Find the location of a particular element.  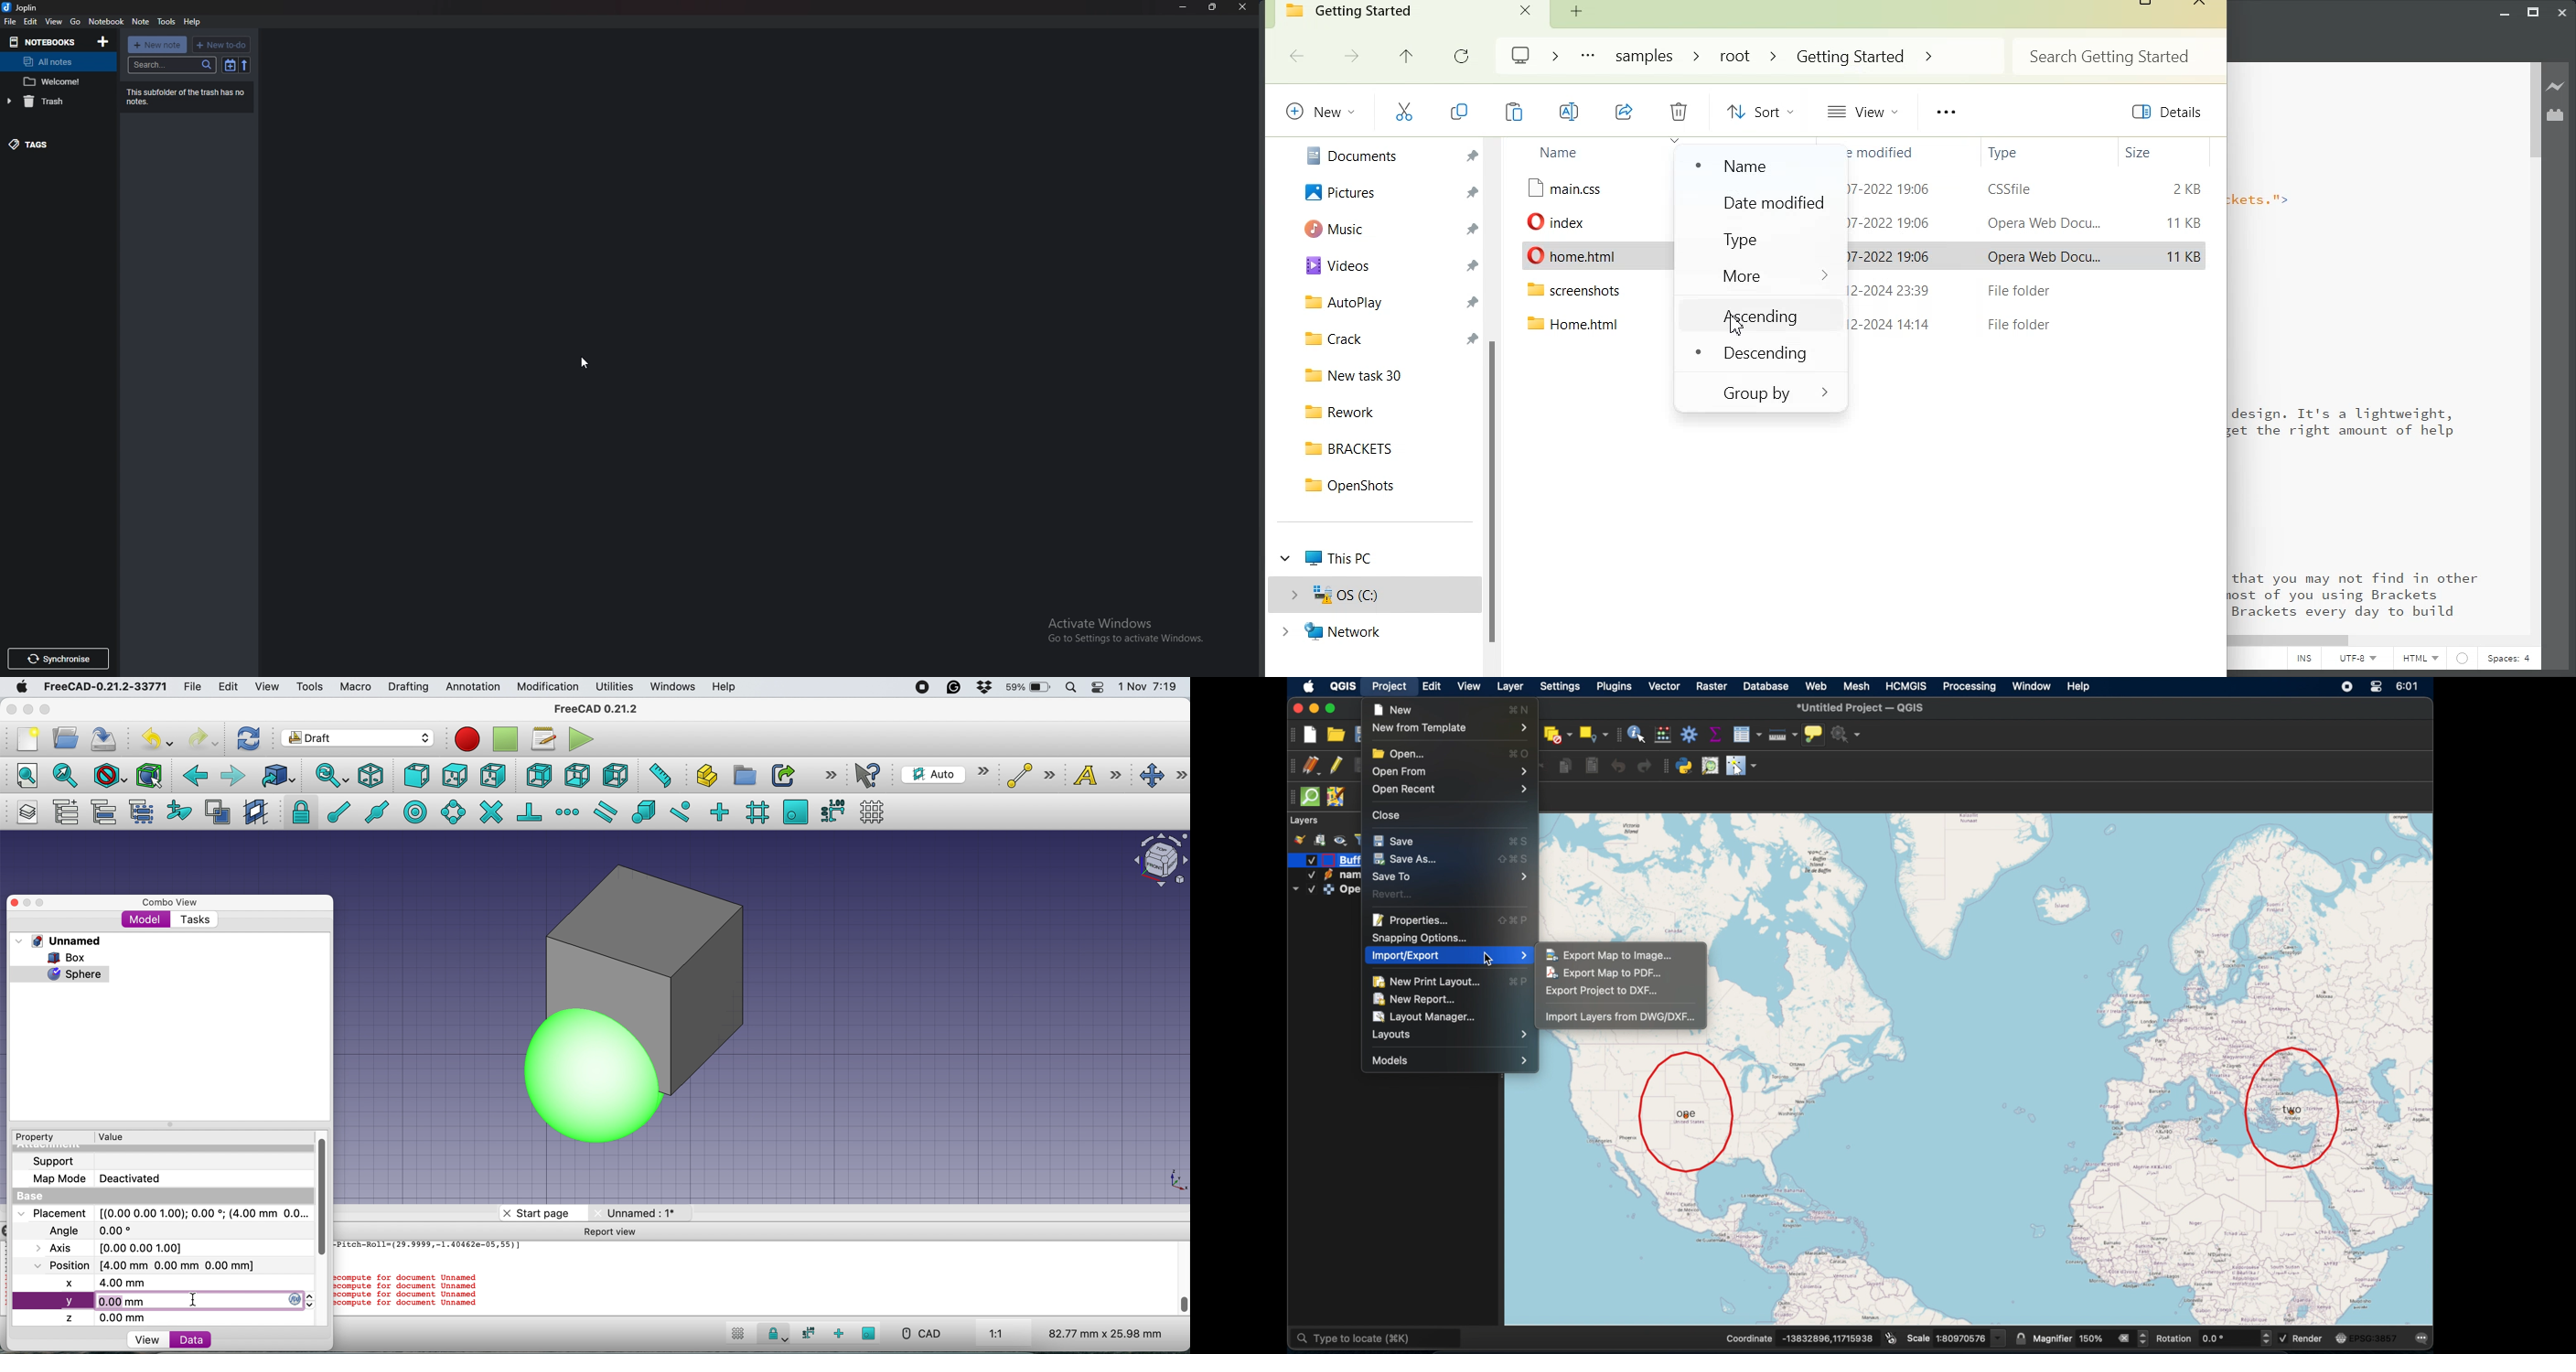

minimize is located at coordinates (1185, 7).